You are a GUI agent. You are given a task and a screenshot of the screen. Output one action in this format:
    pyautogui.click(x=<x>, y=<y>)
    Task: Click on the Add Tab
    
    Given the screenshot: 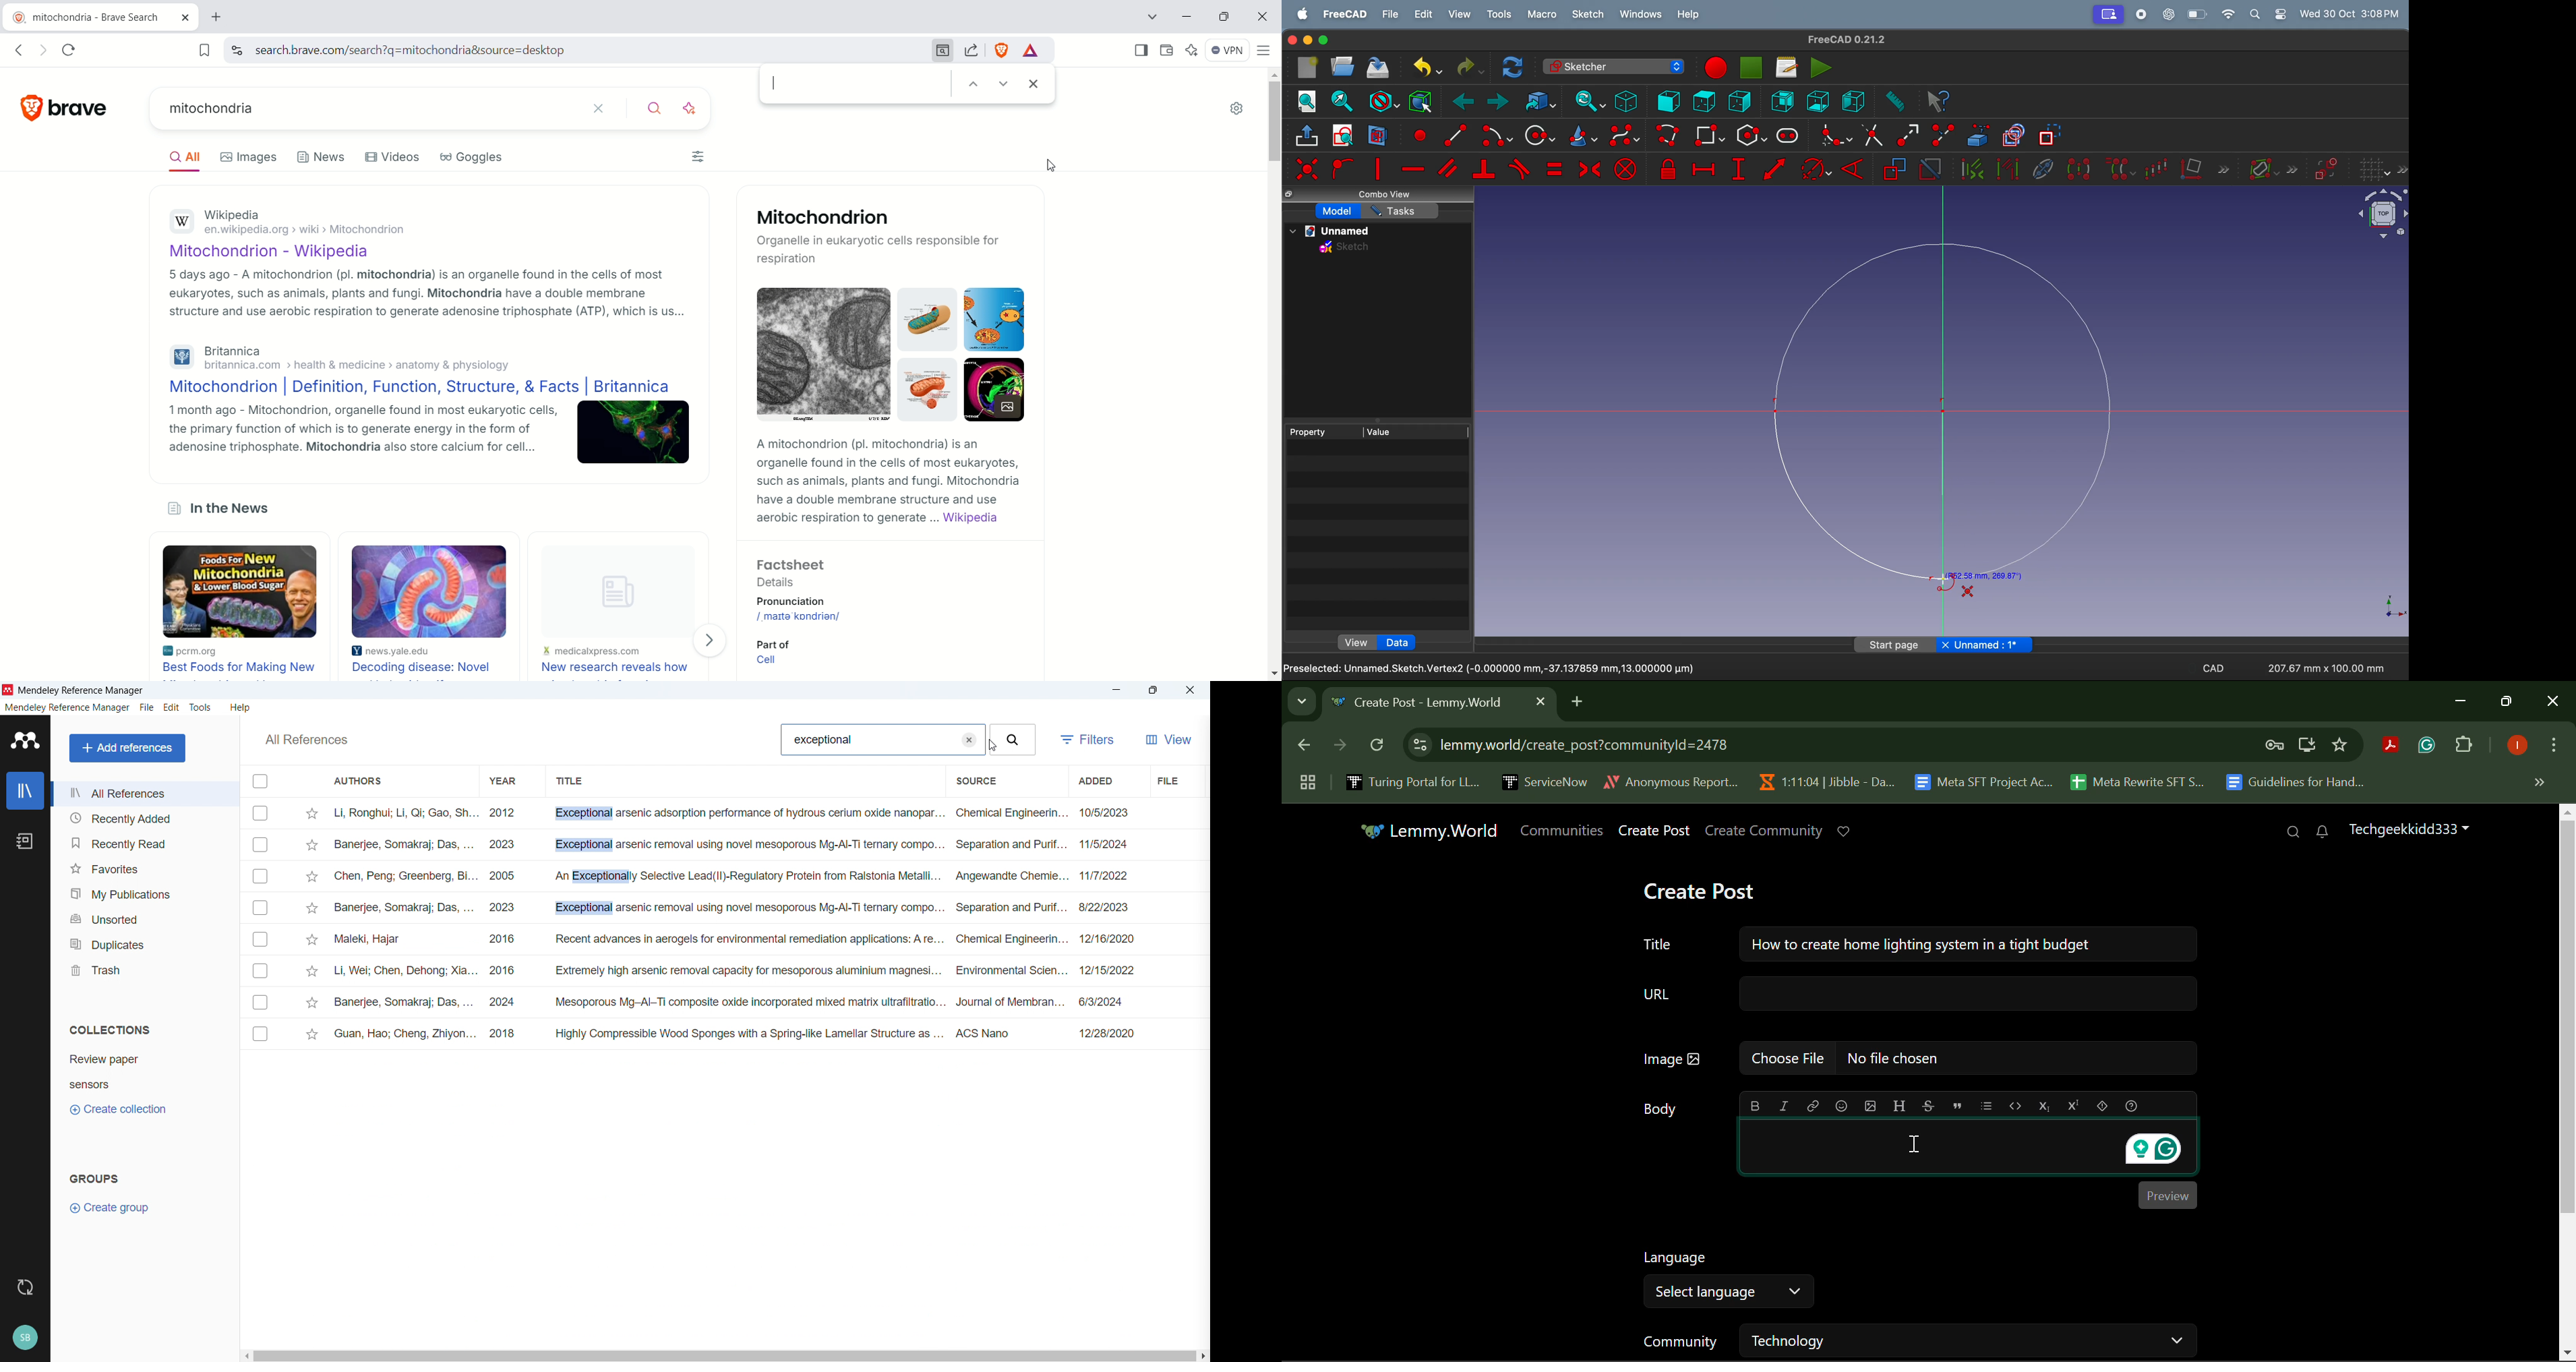 What is the action you would take?
    pyautogui.click(x=1577, y=699)
    